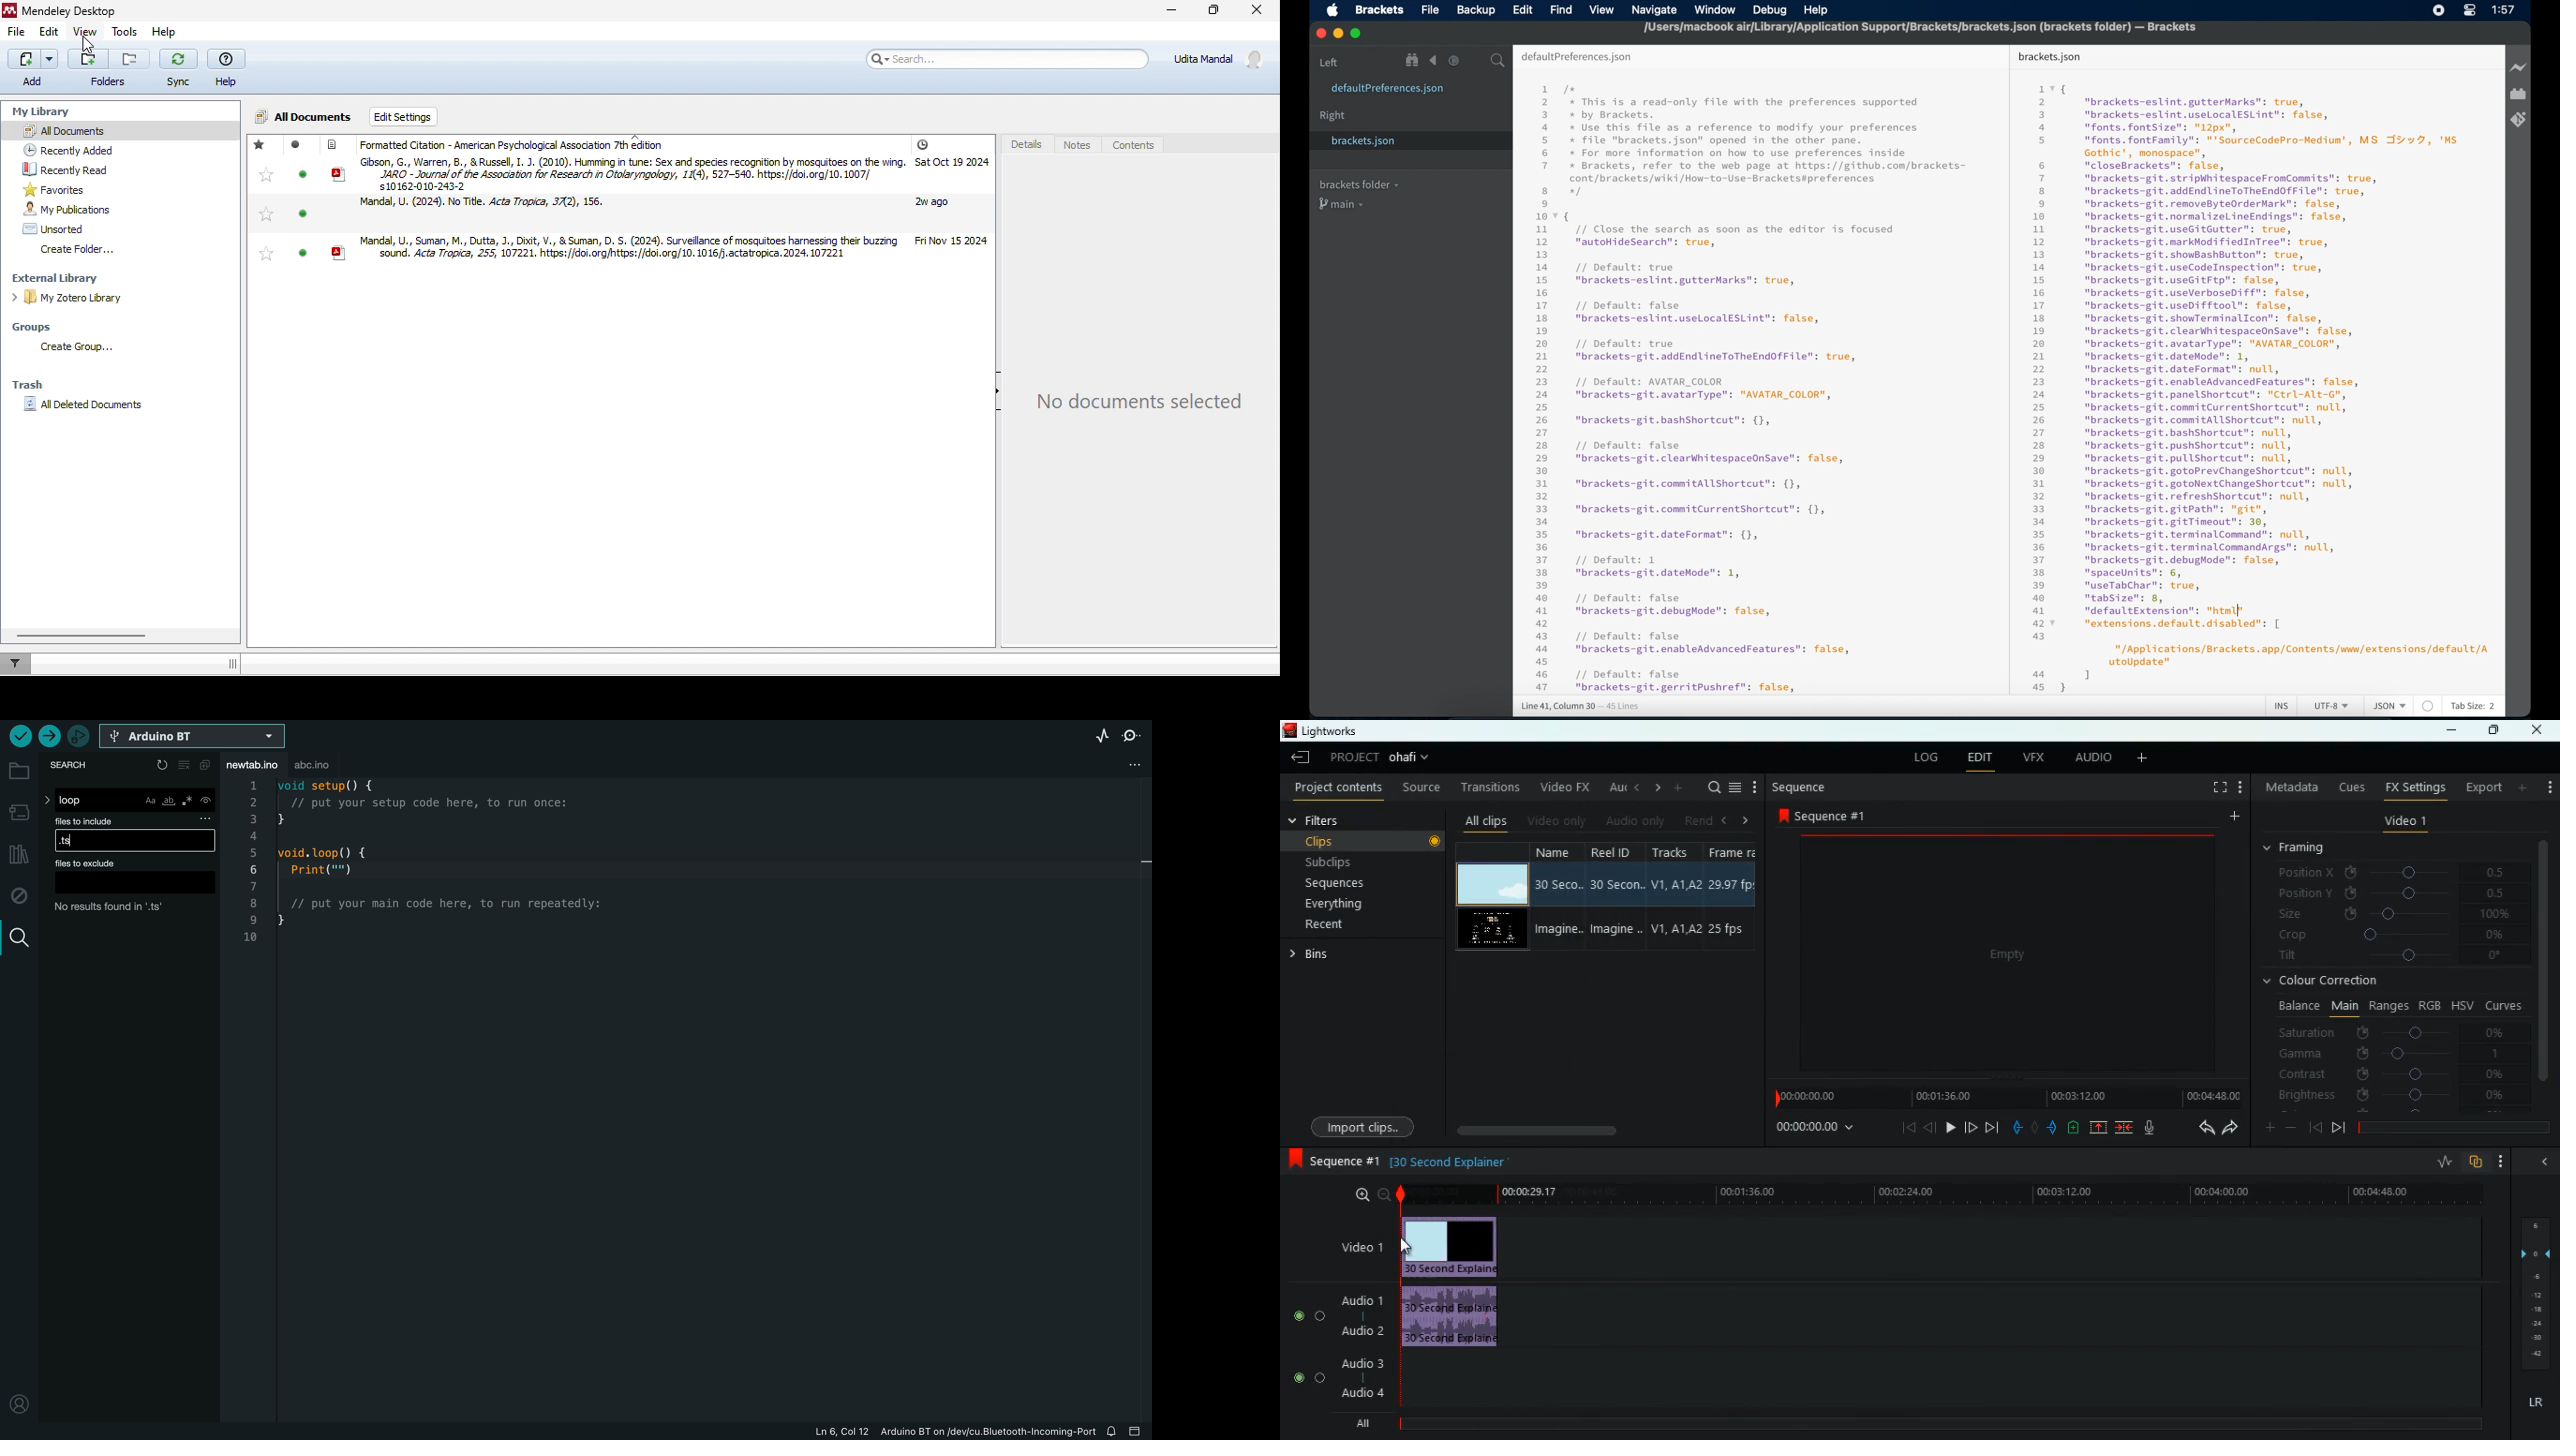 This screenshot has width=2576, height=1456. I want to click on rate, so click(2441, 1164).